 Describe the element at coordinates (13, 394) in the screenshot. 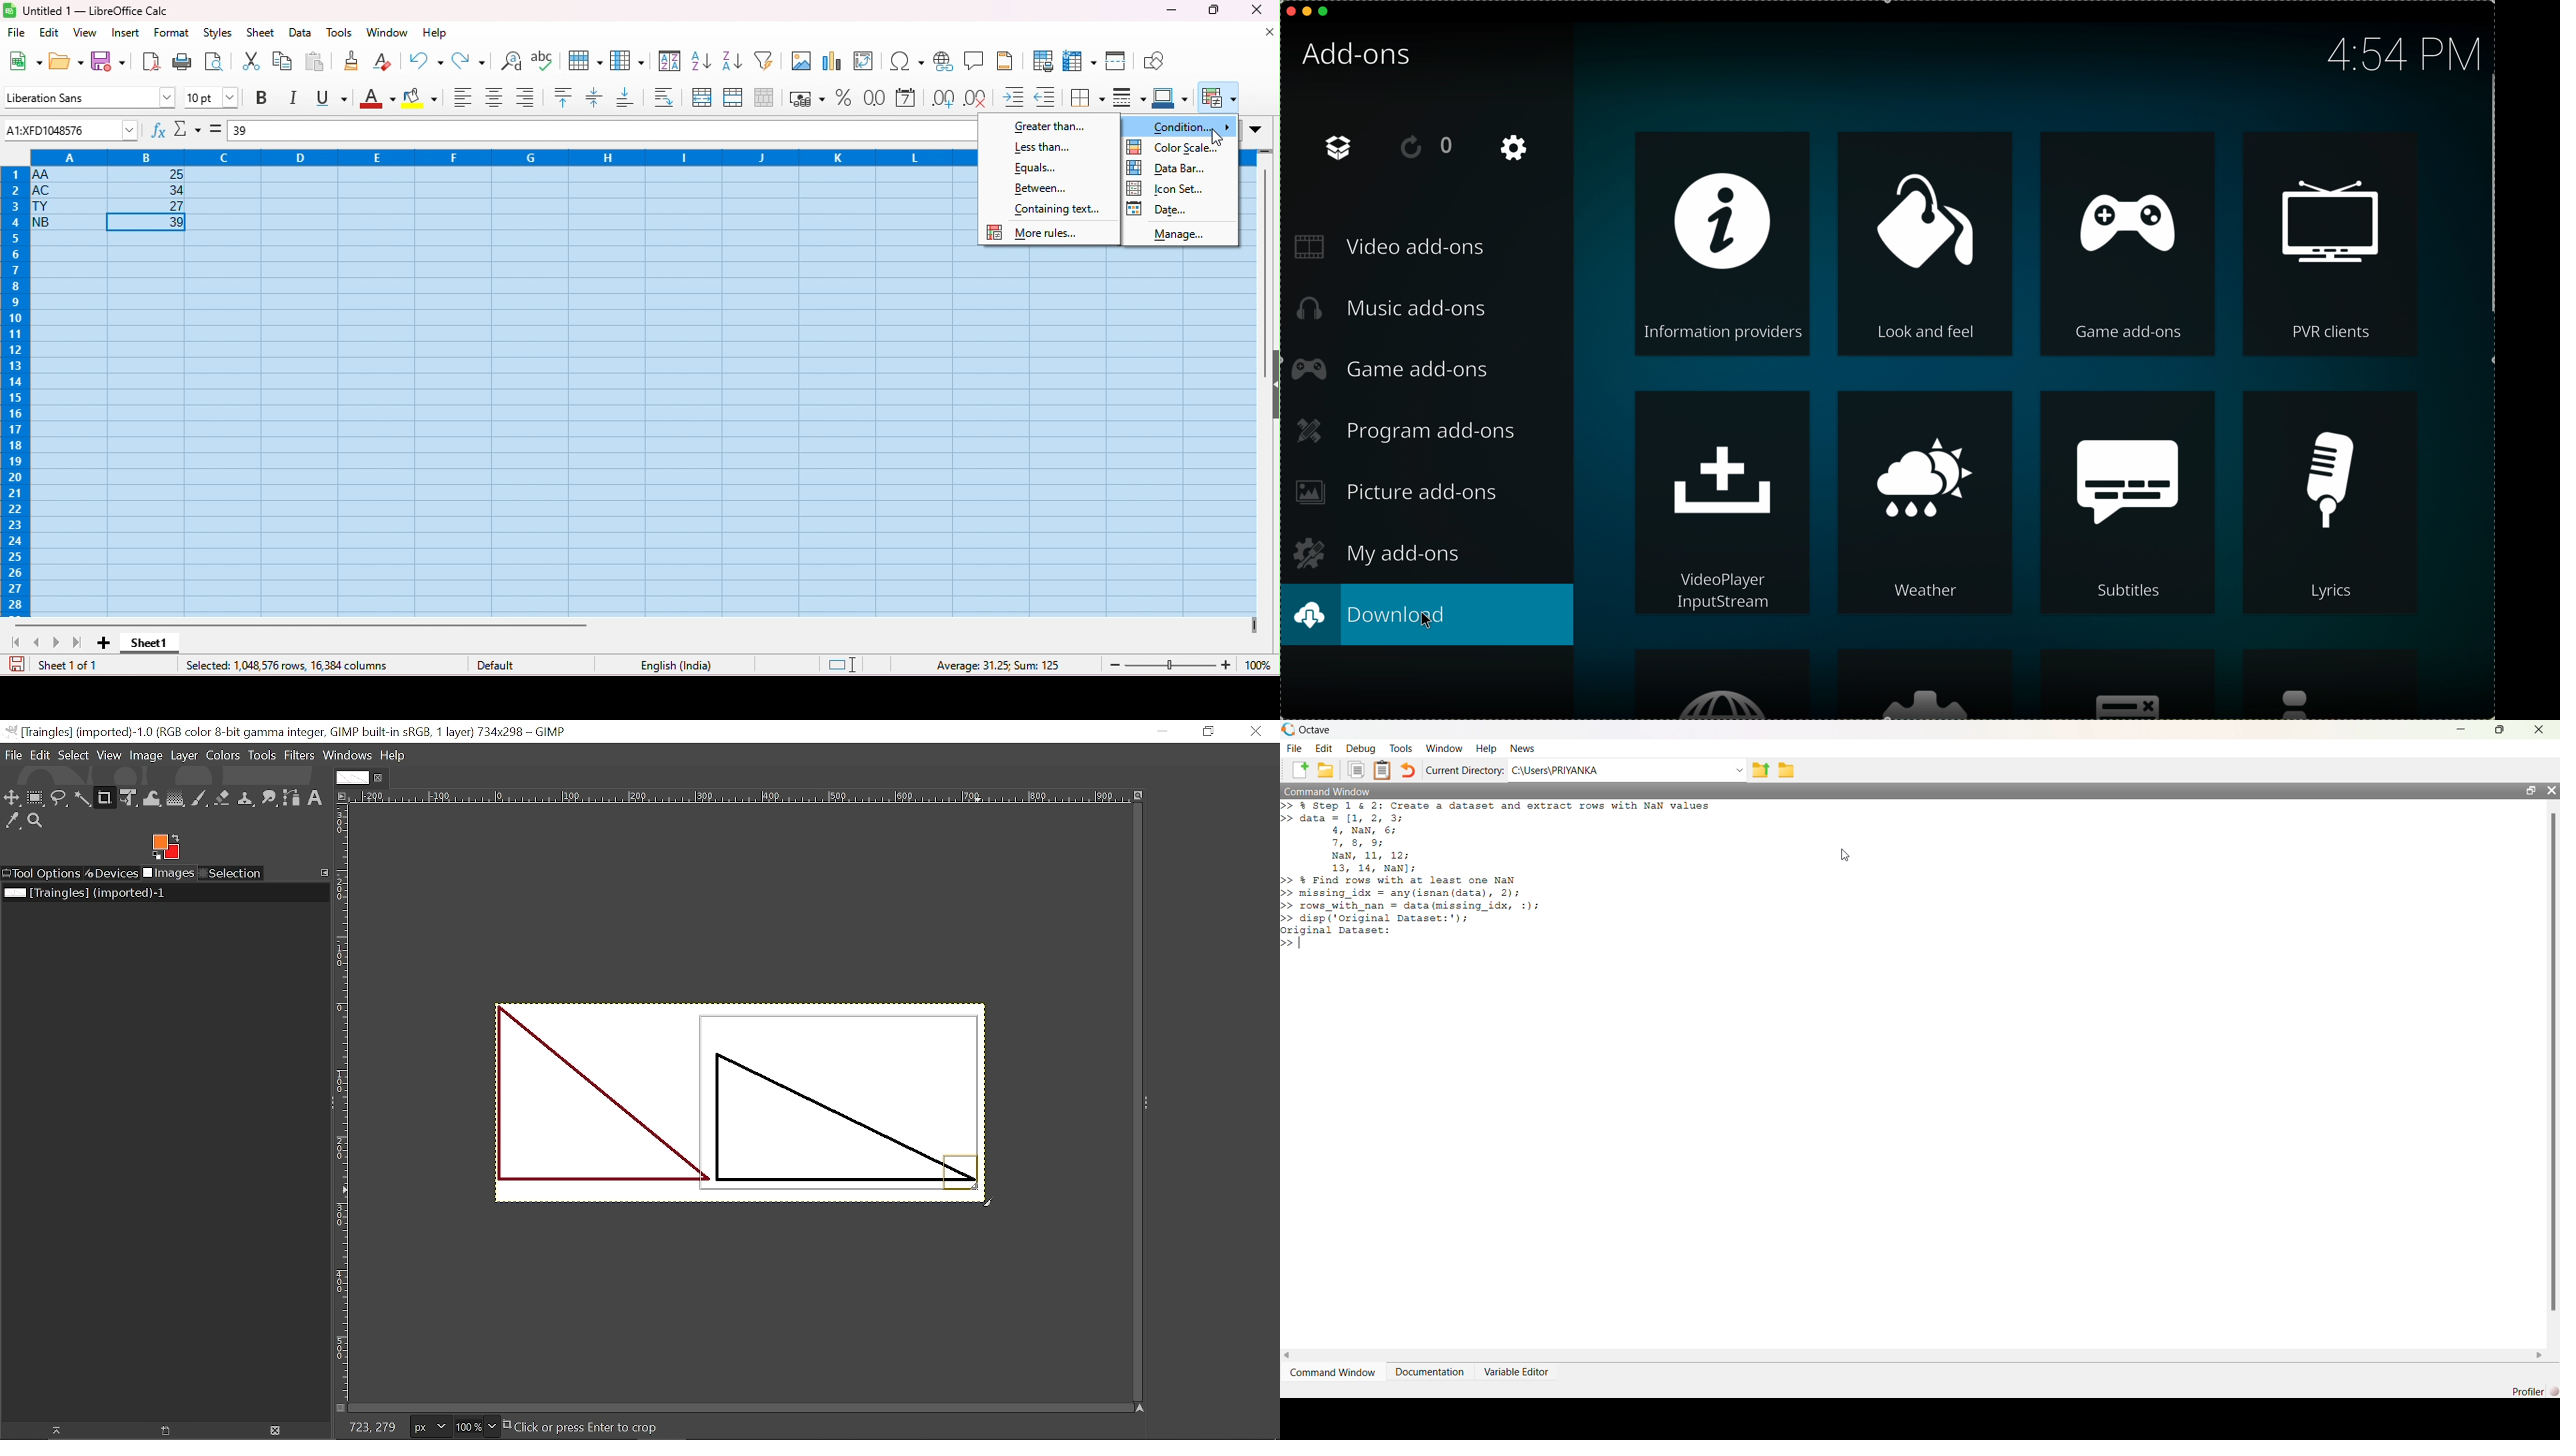

I see `row numbers` at that location.